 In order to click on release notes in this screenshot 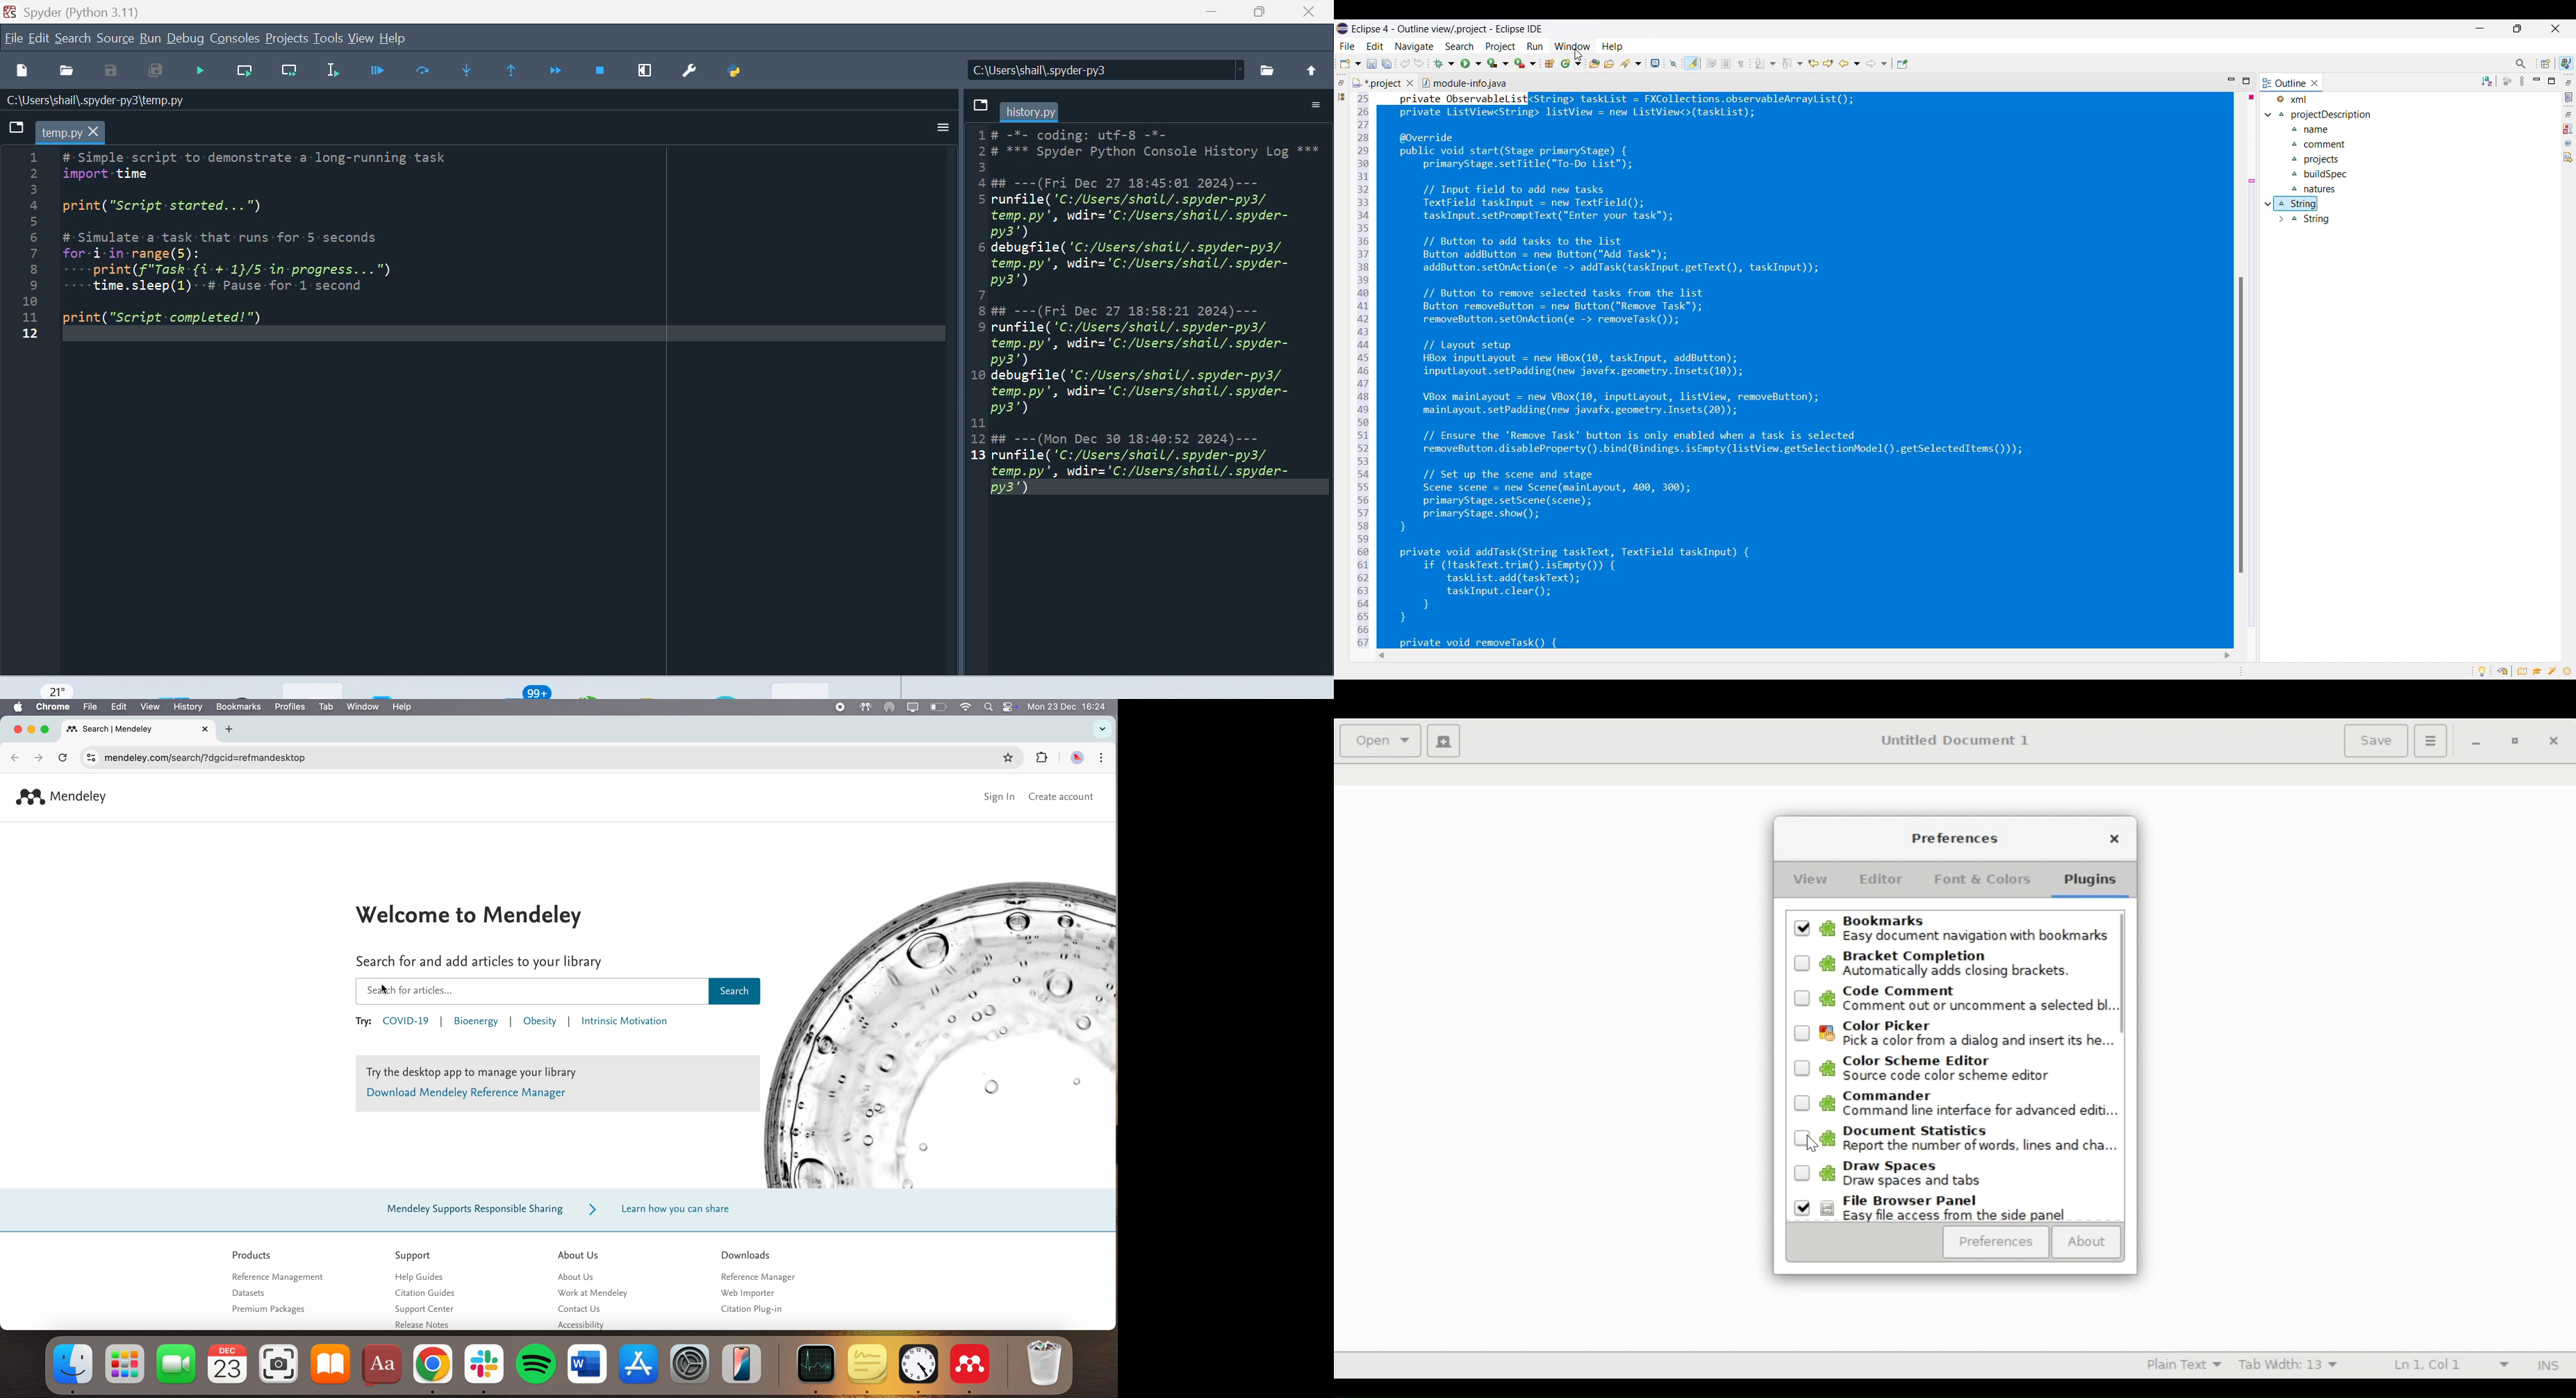, I will do `click(423, 1324)`.